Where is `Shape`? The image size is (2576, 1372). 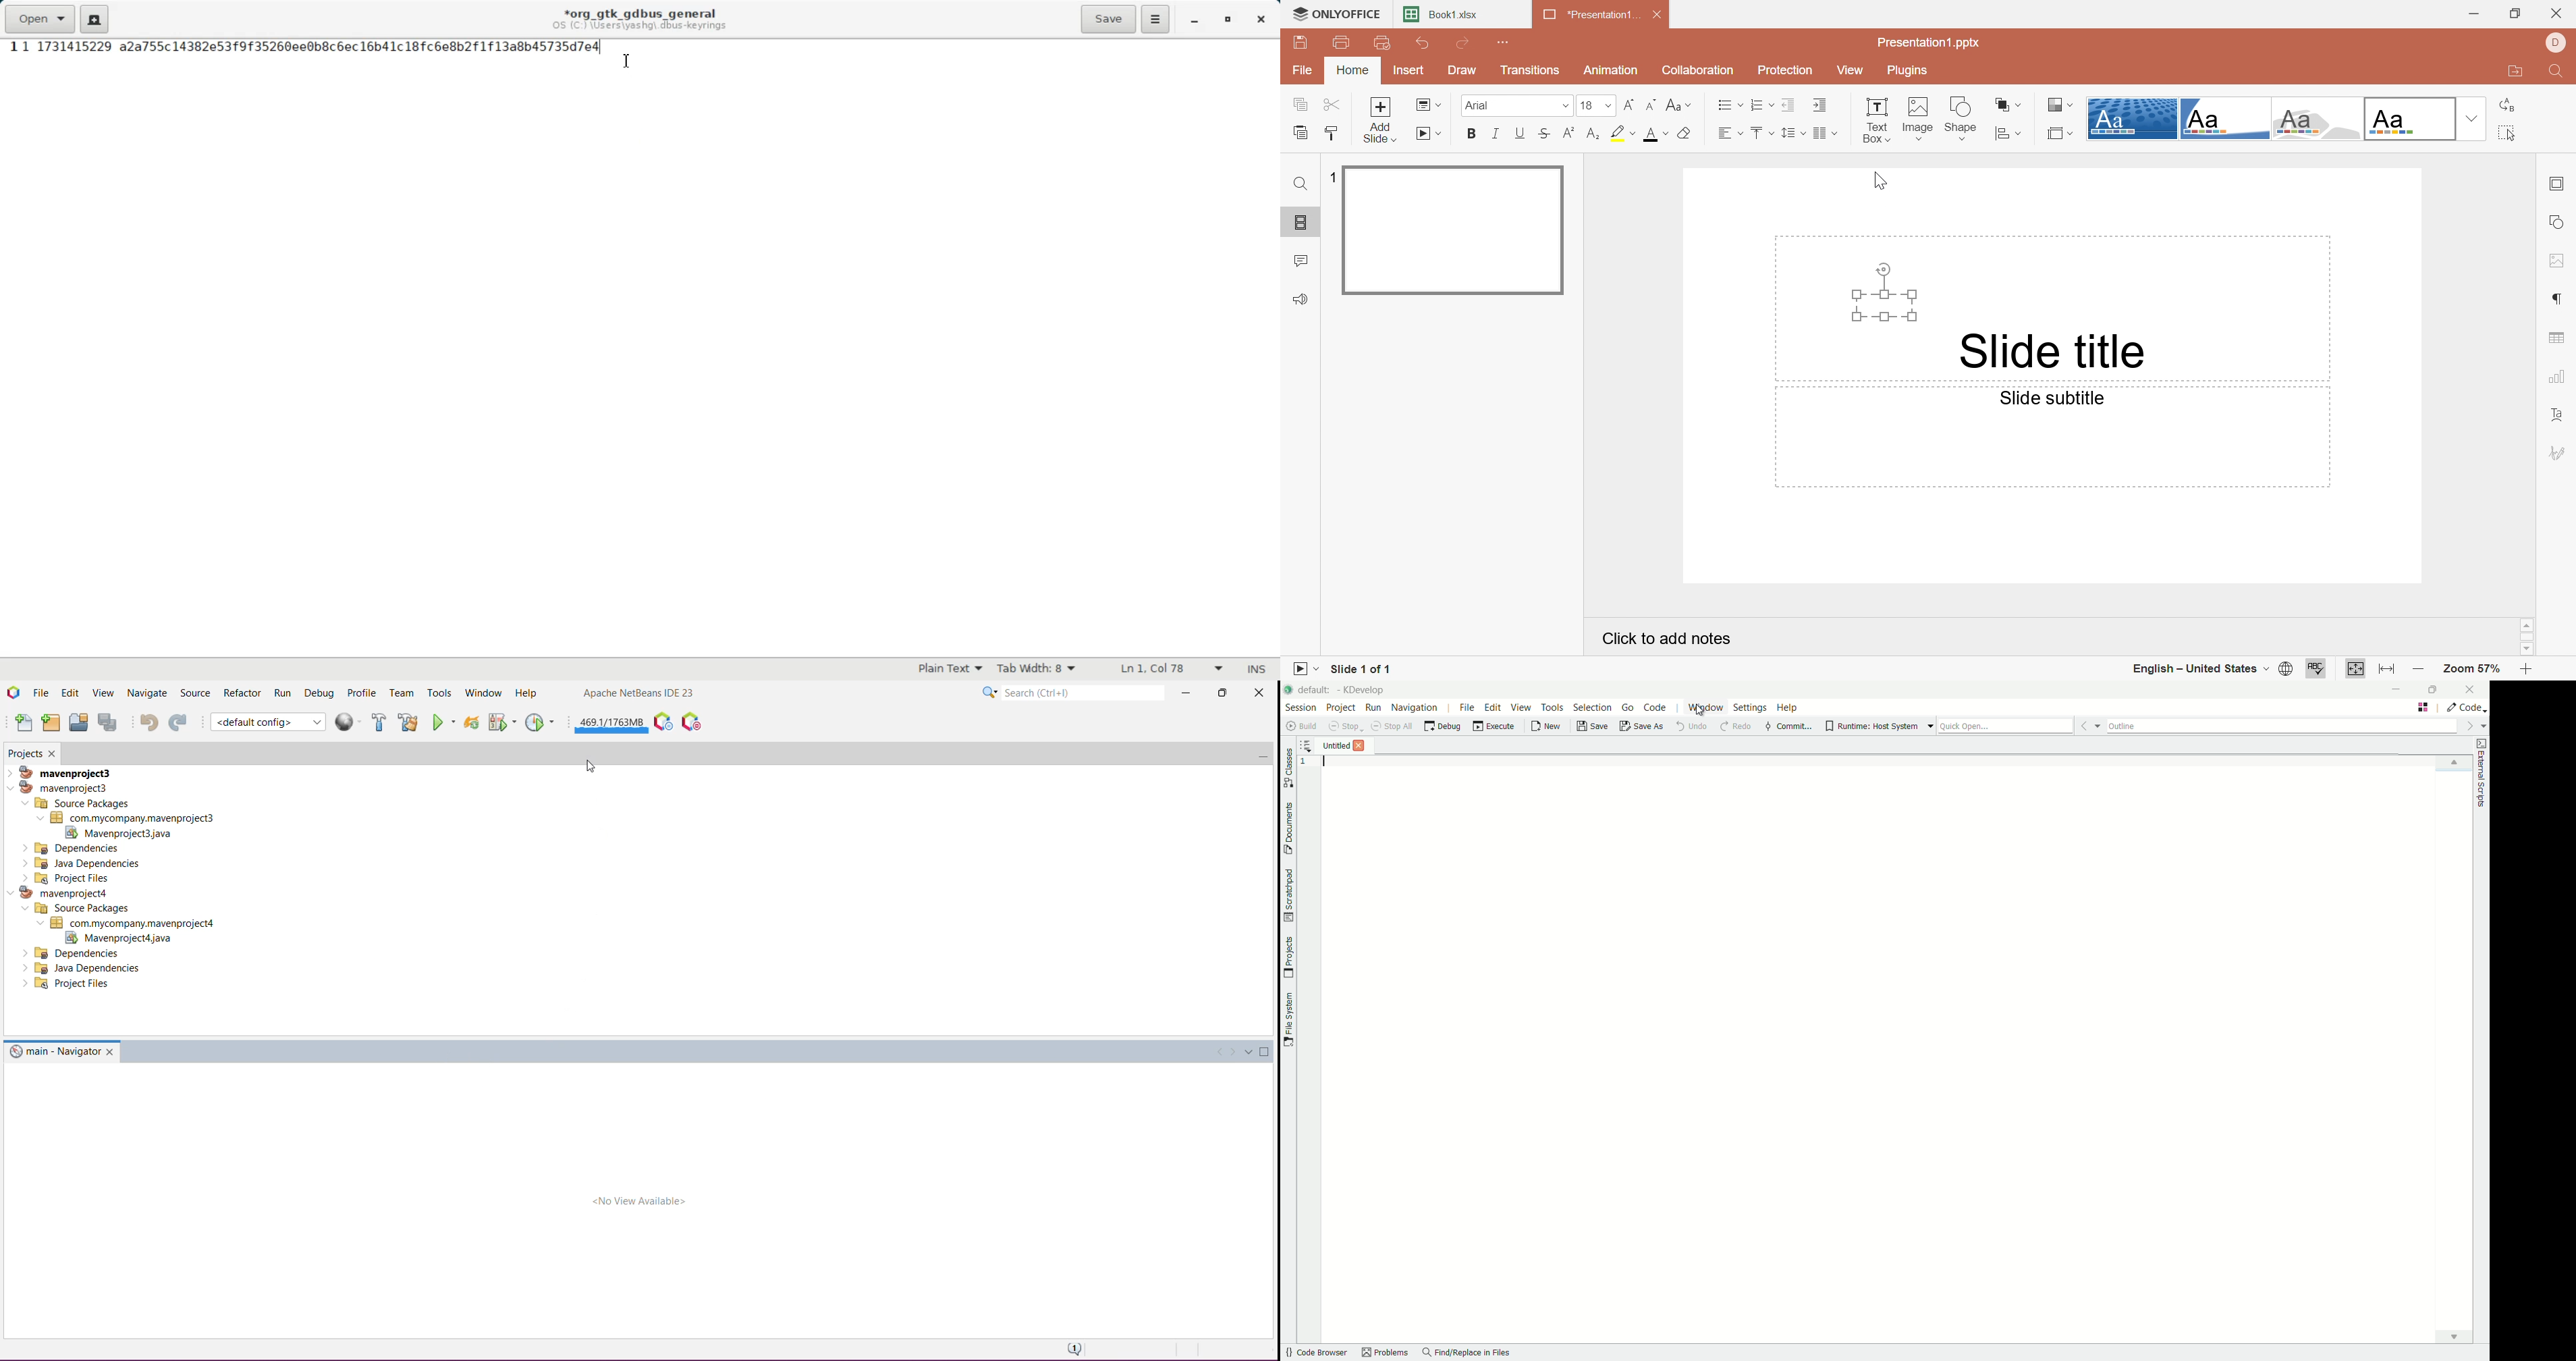 Shape is located at coordinates (1963, 105).